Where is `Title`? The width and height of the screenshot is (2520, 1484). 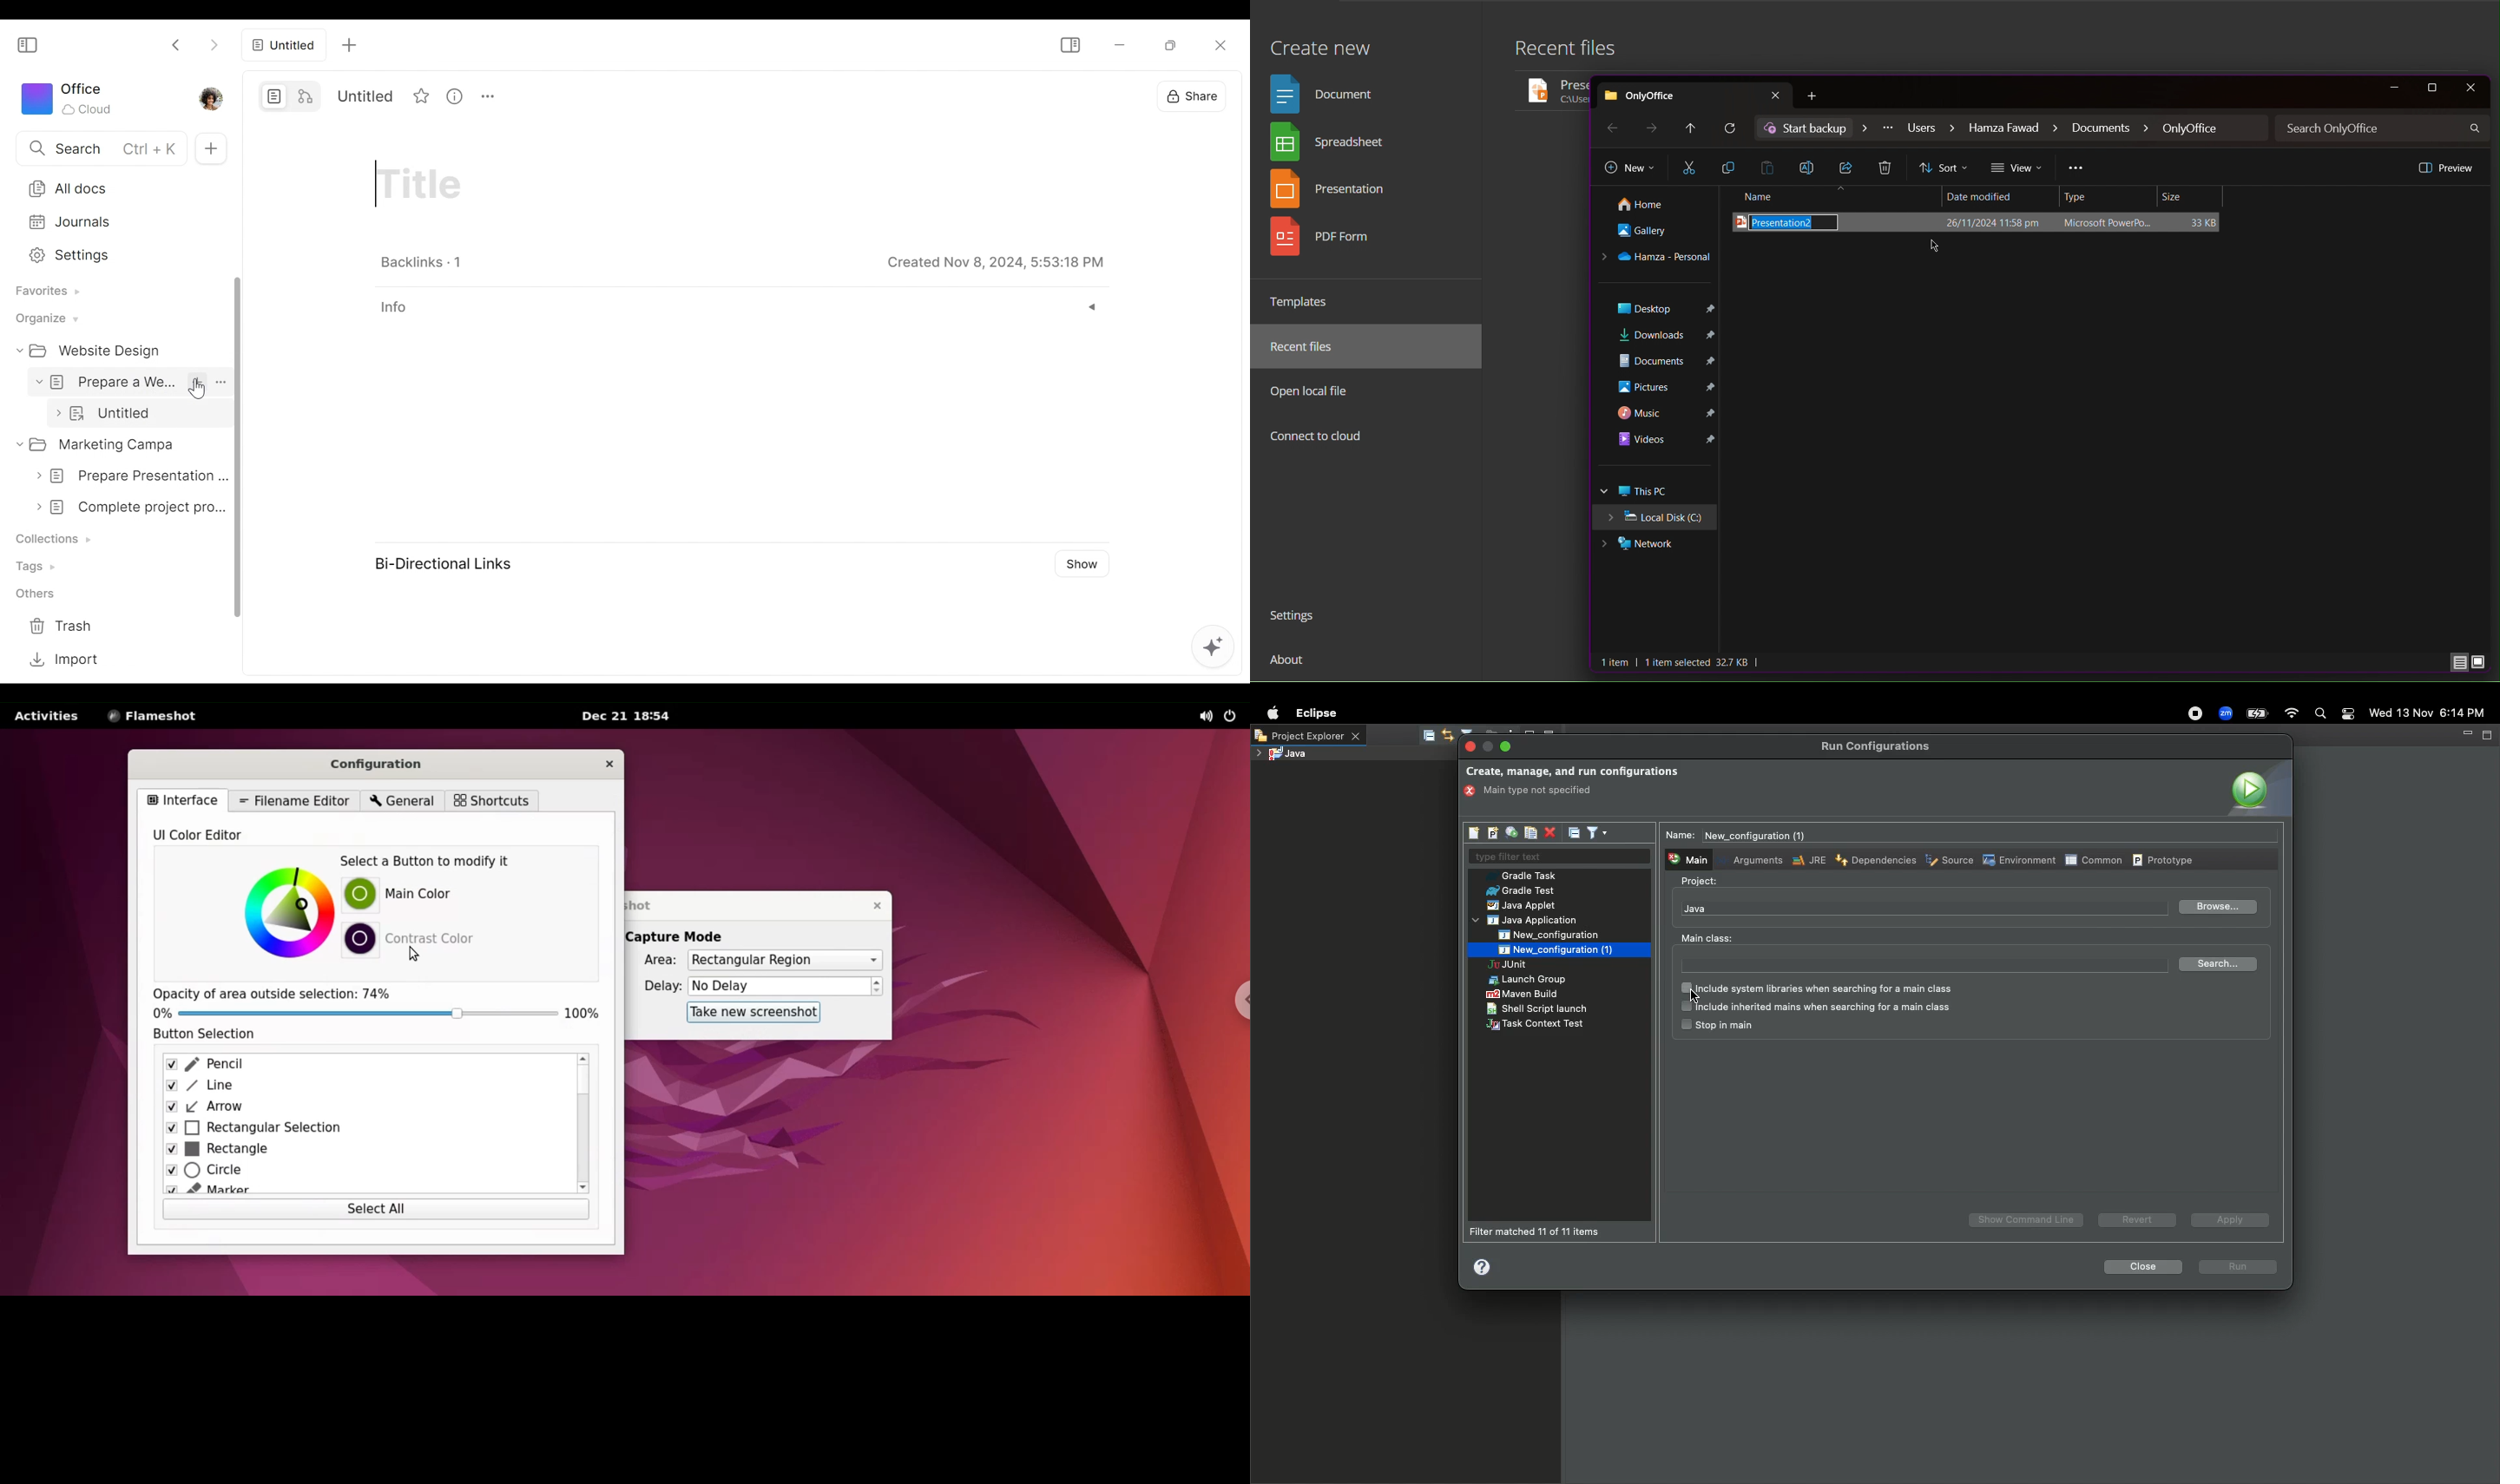 Title is located at coordinates (644, 191).